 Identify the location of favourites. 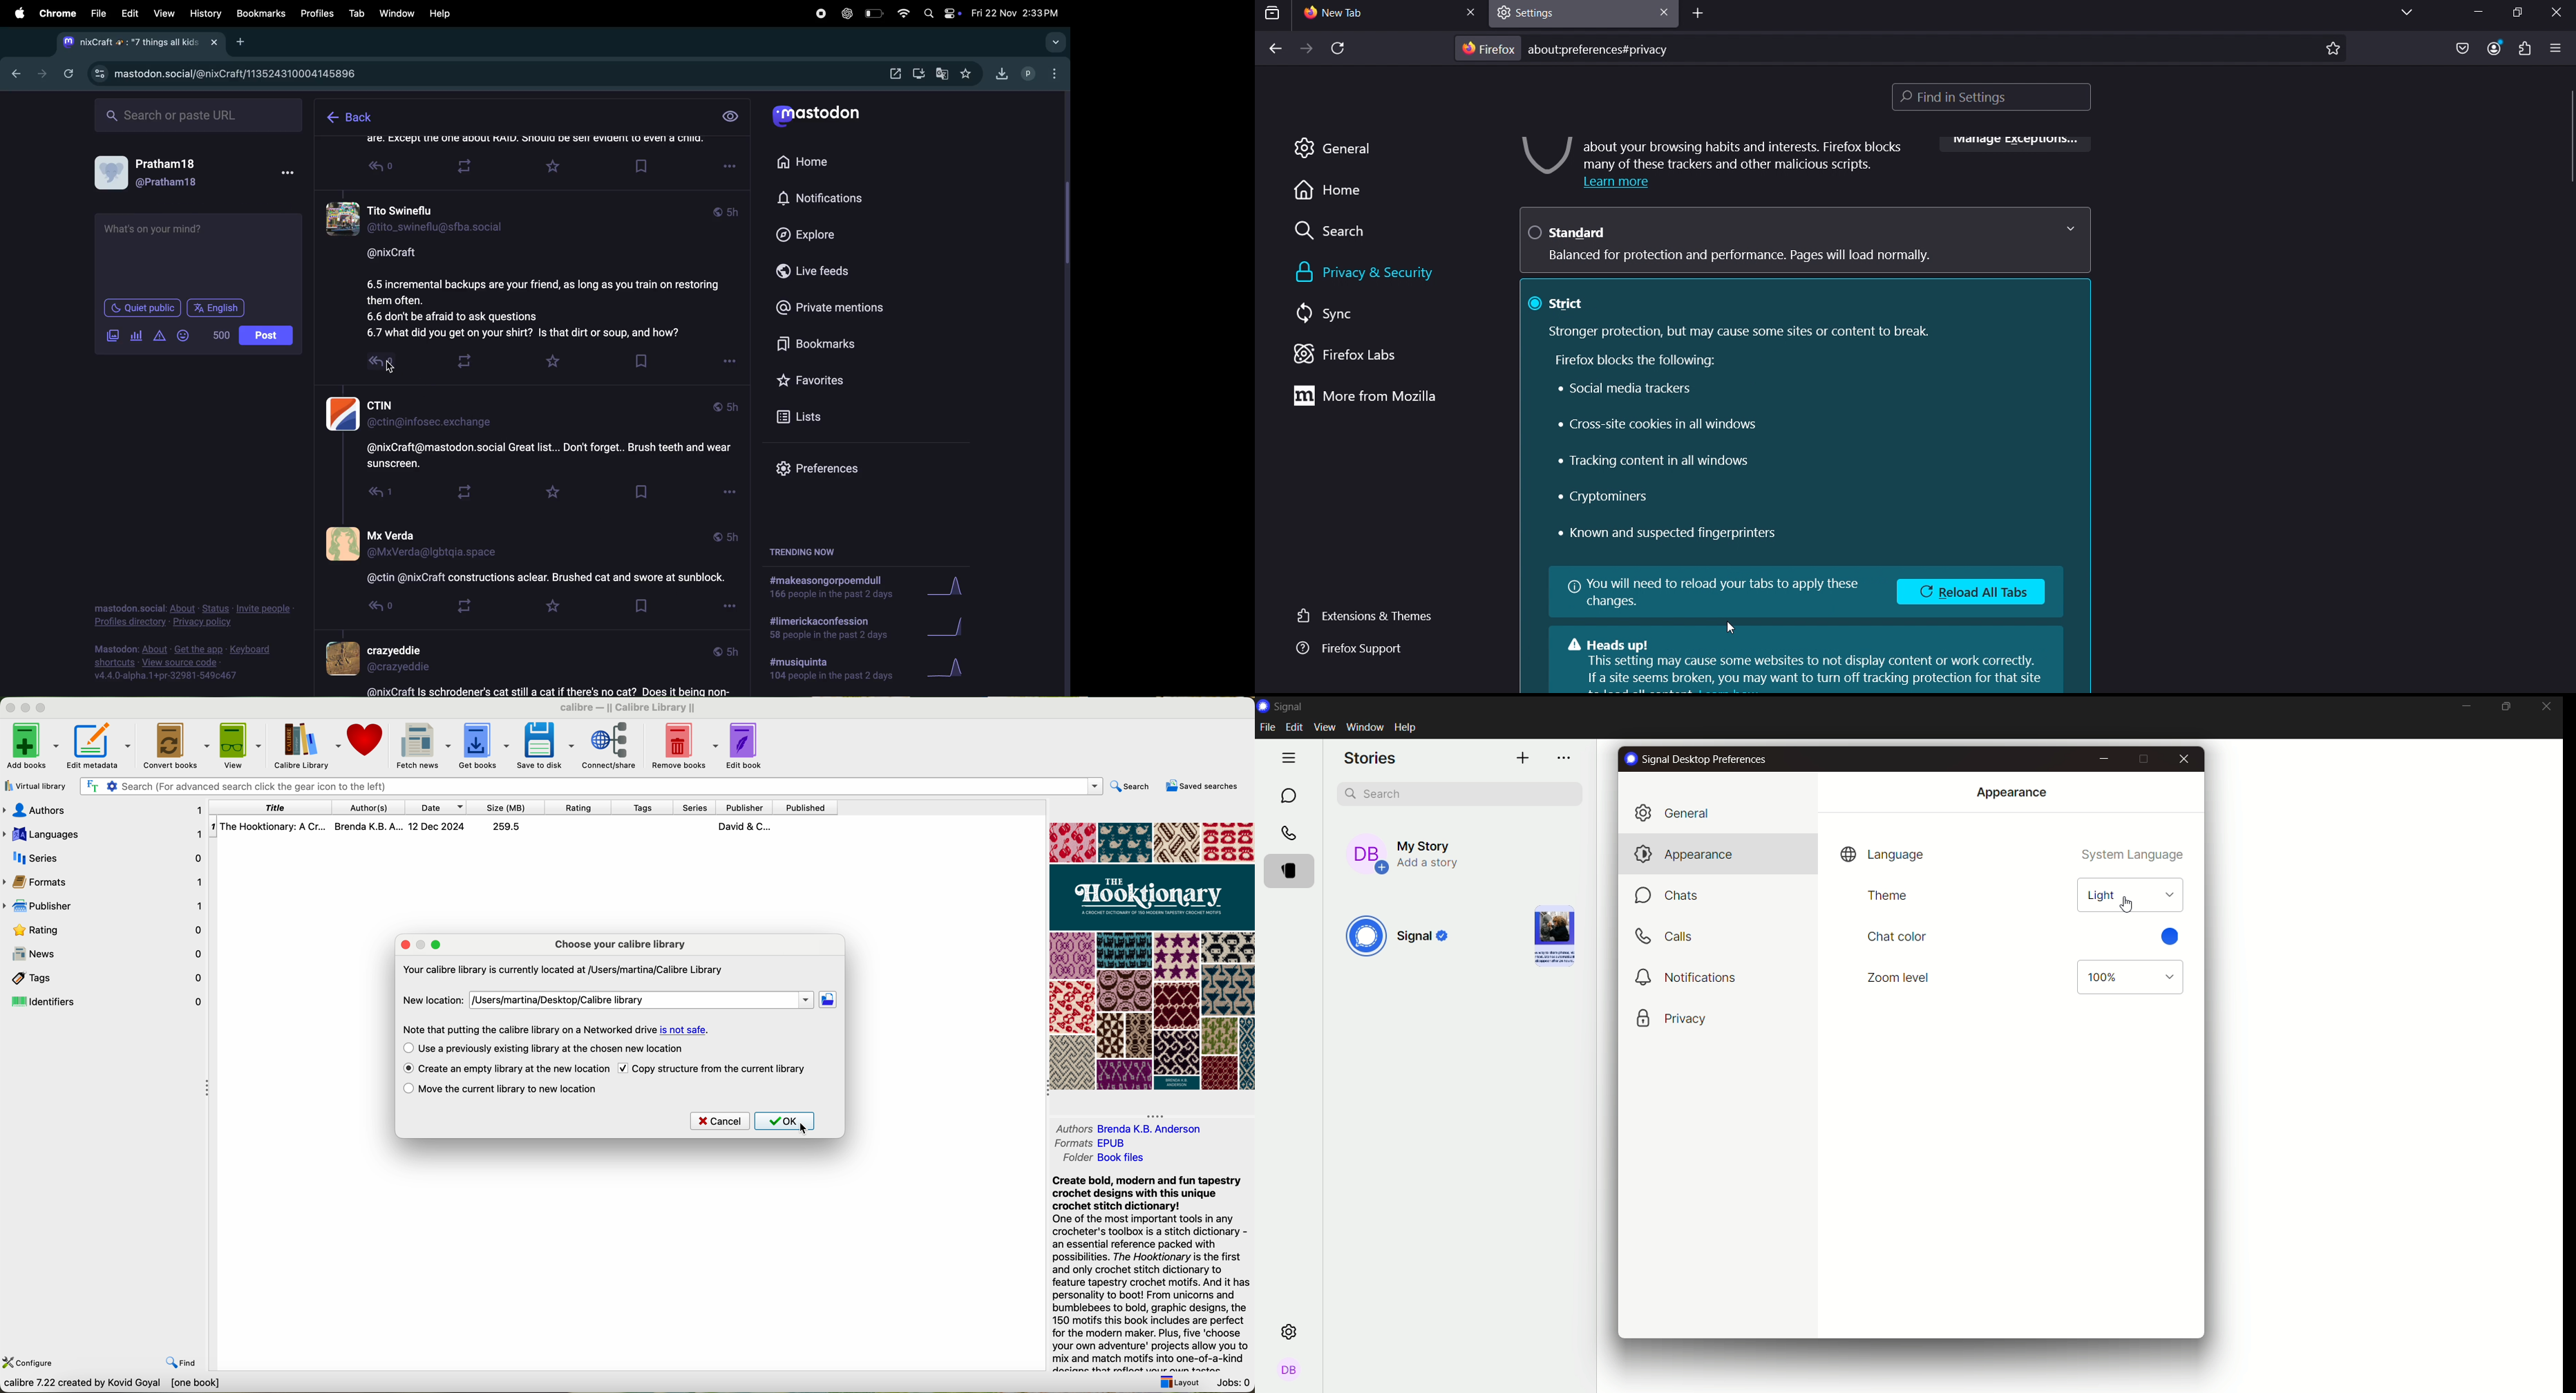
(840, 382).